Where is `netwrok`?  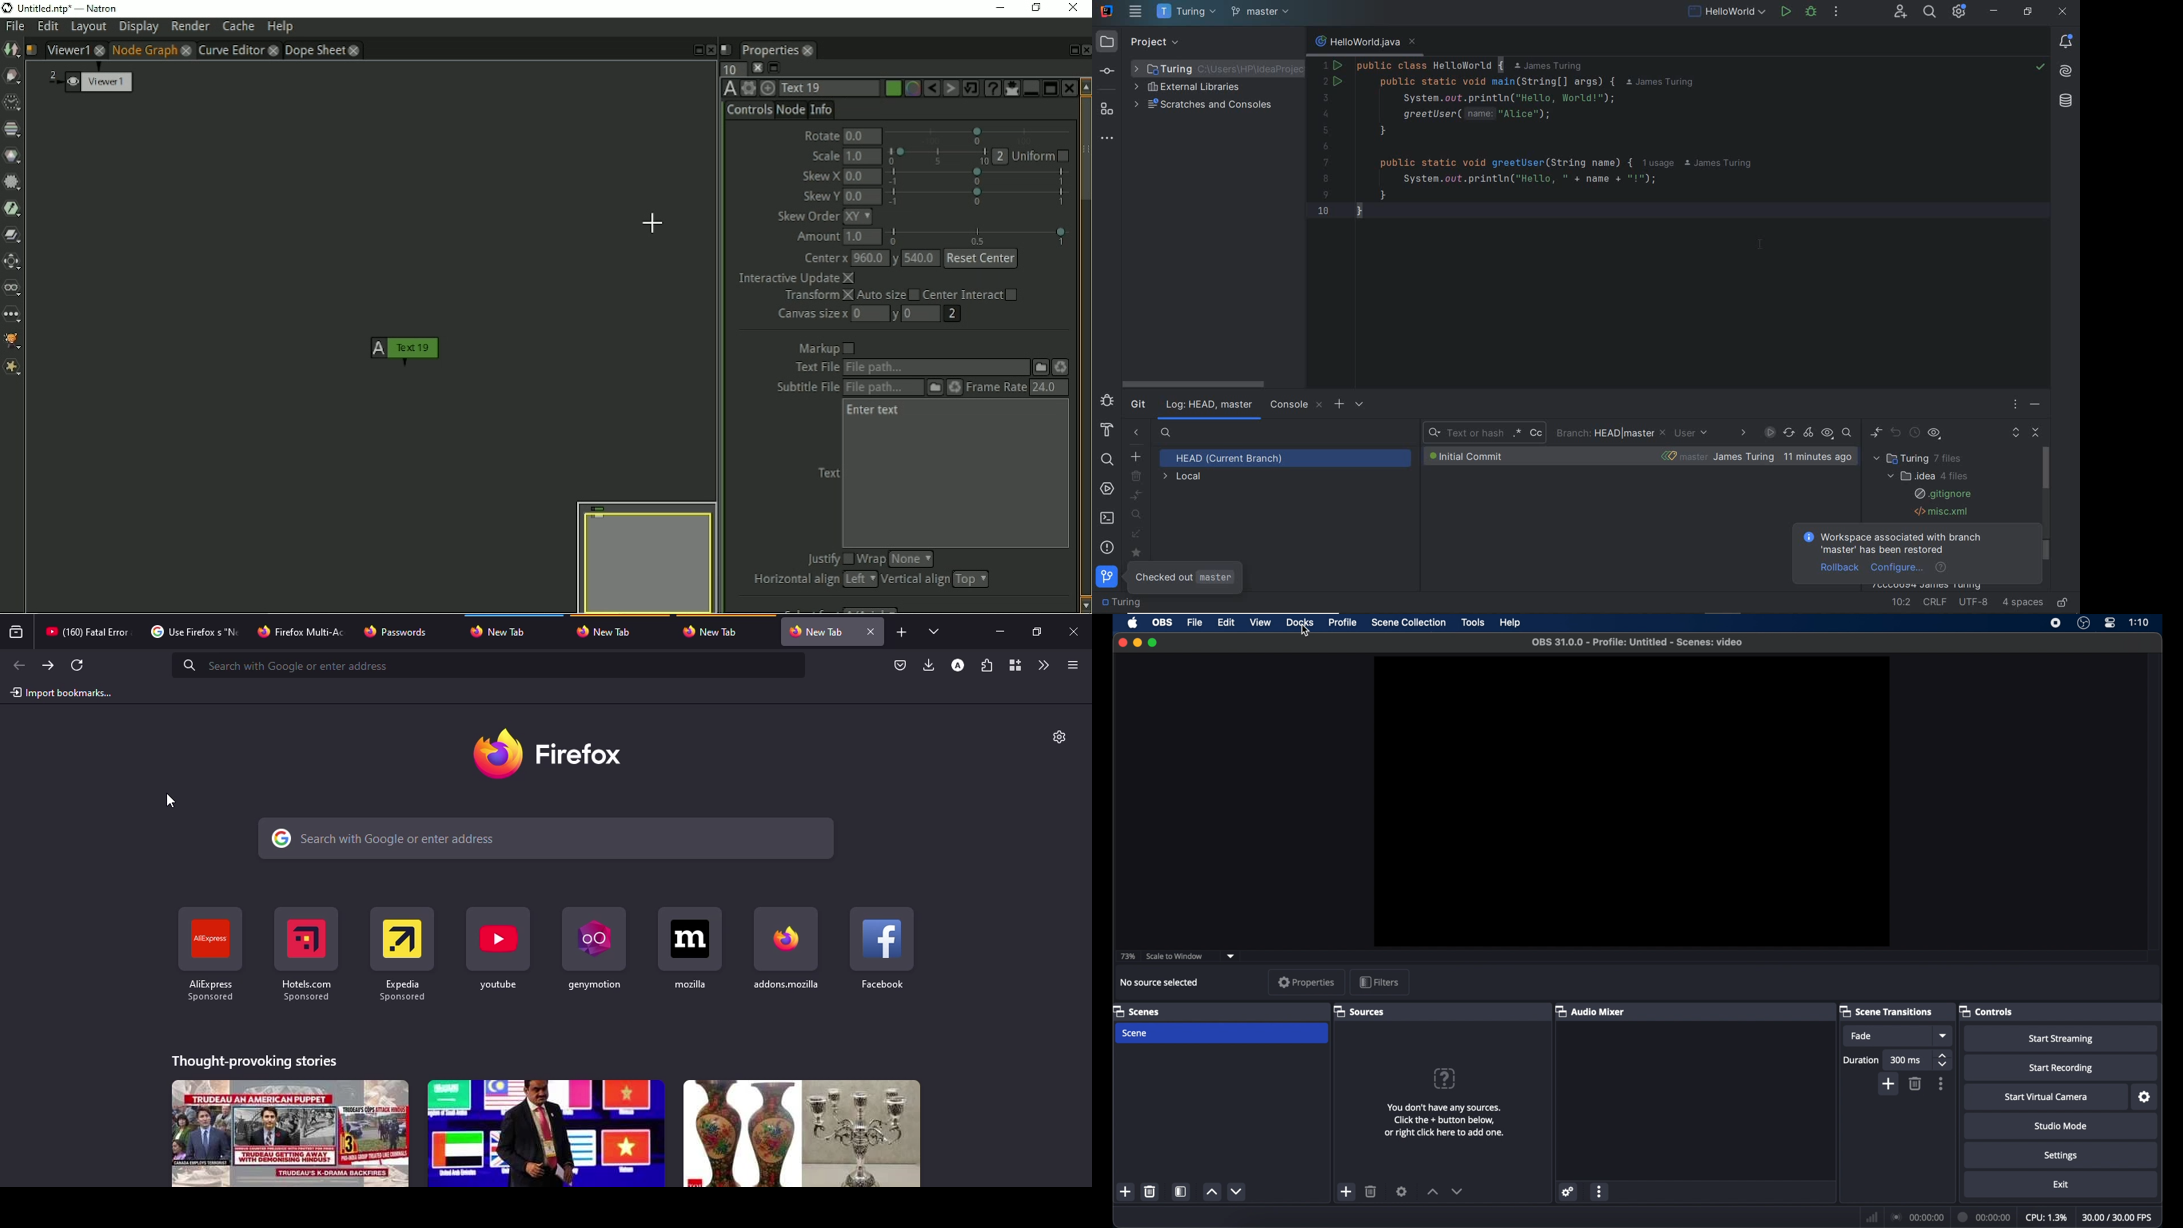 netwrok is located at coordinates (1872, 1217).